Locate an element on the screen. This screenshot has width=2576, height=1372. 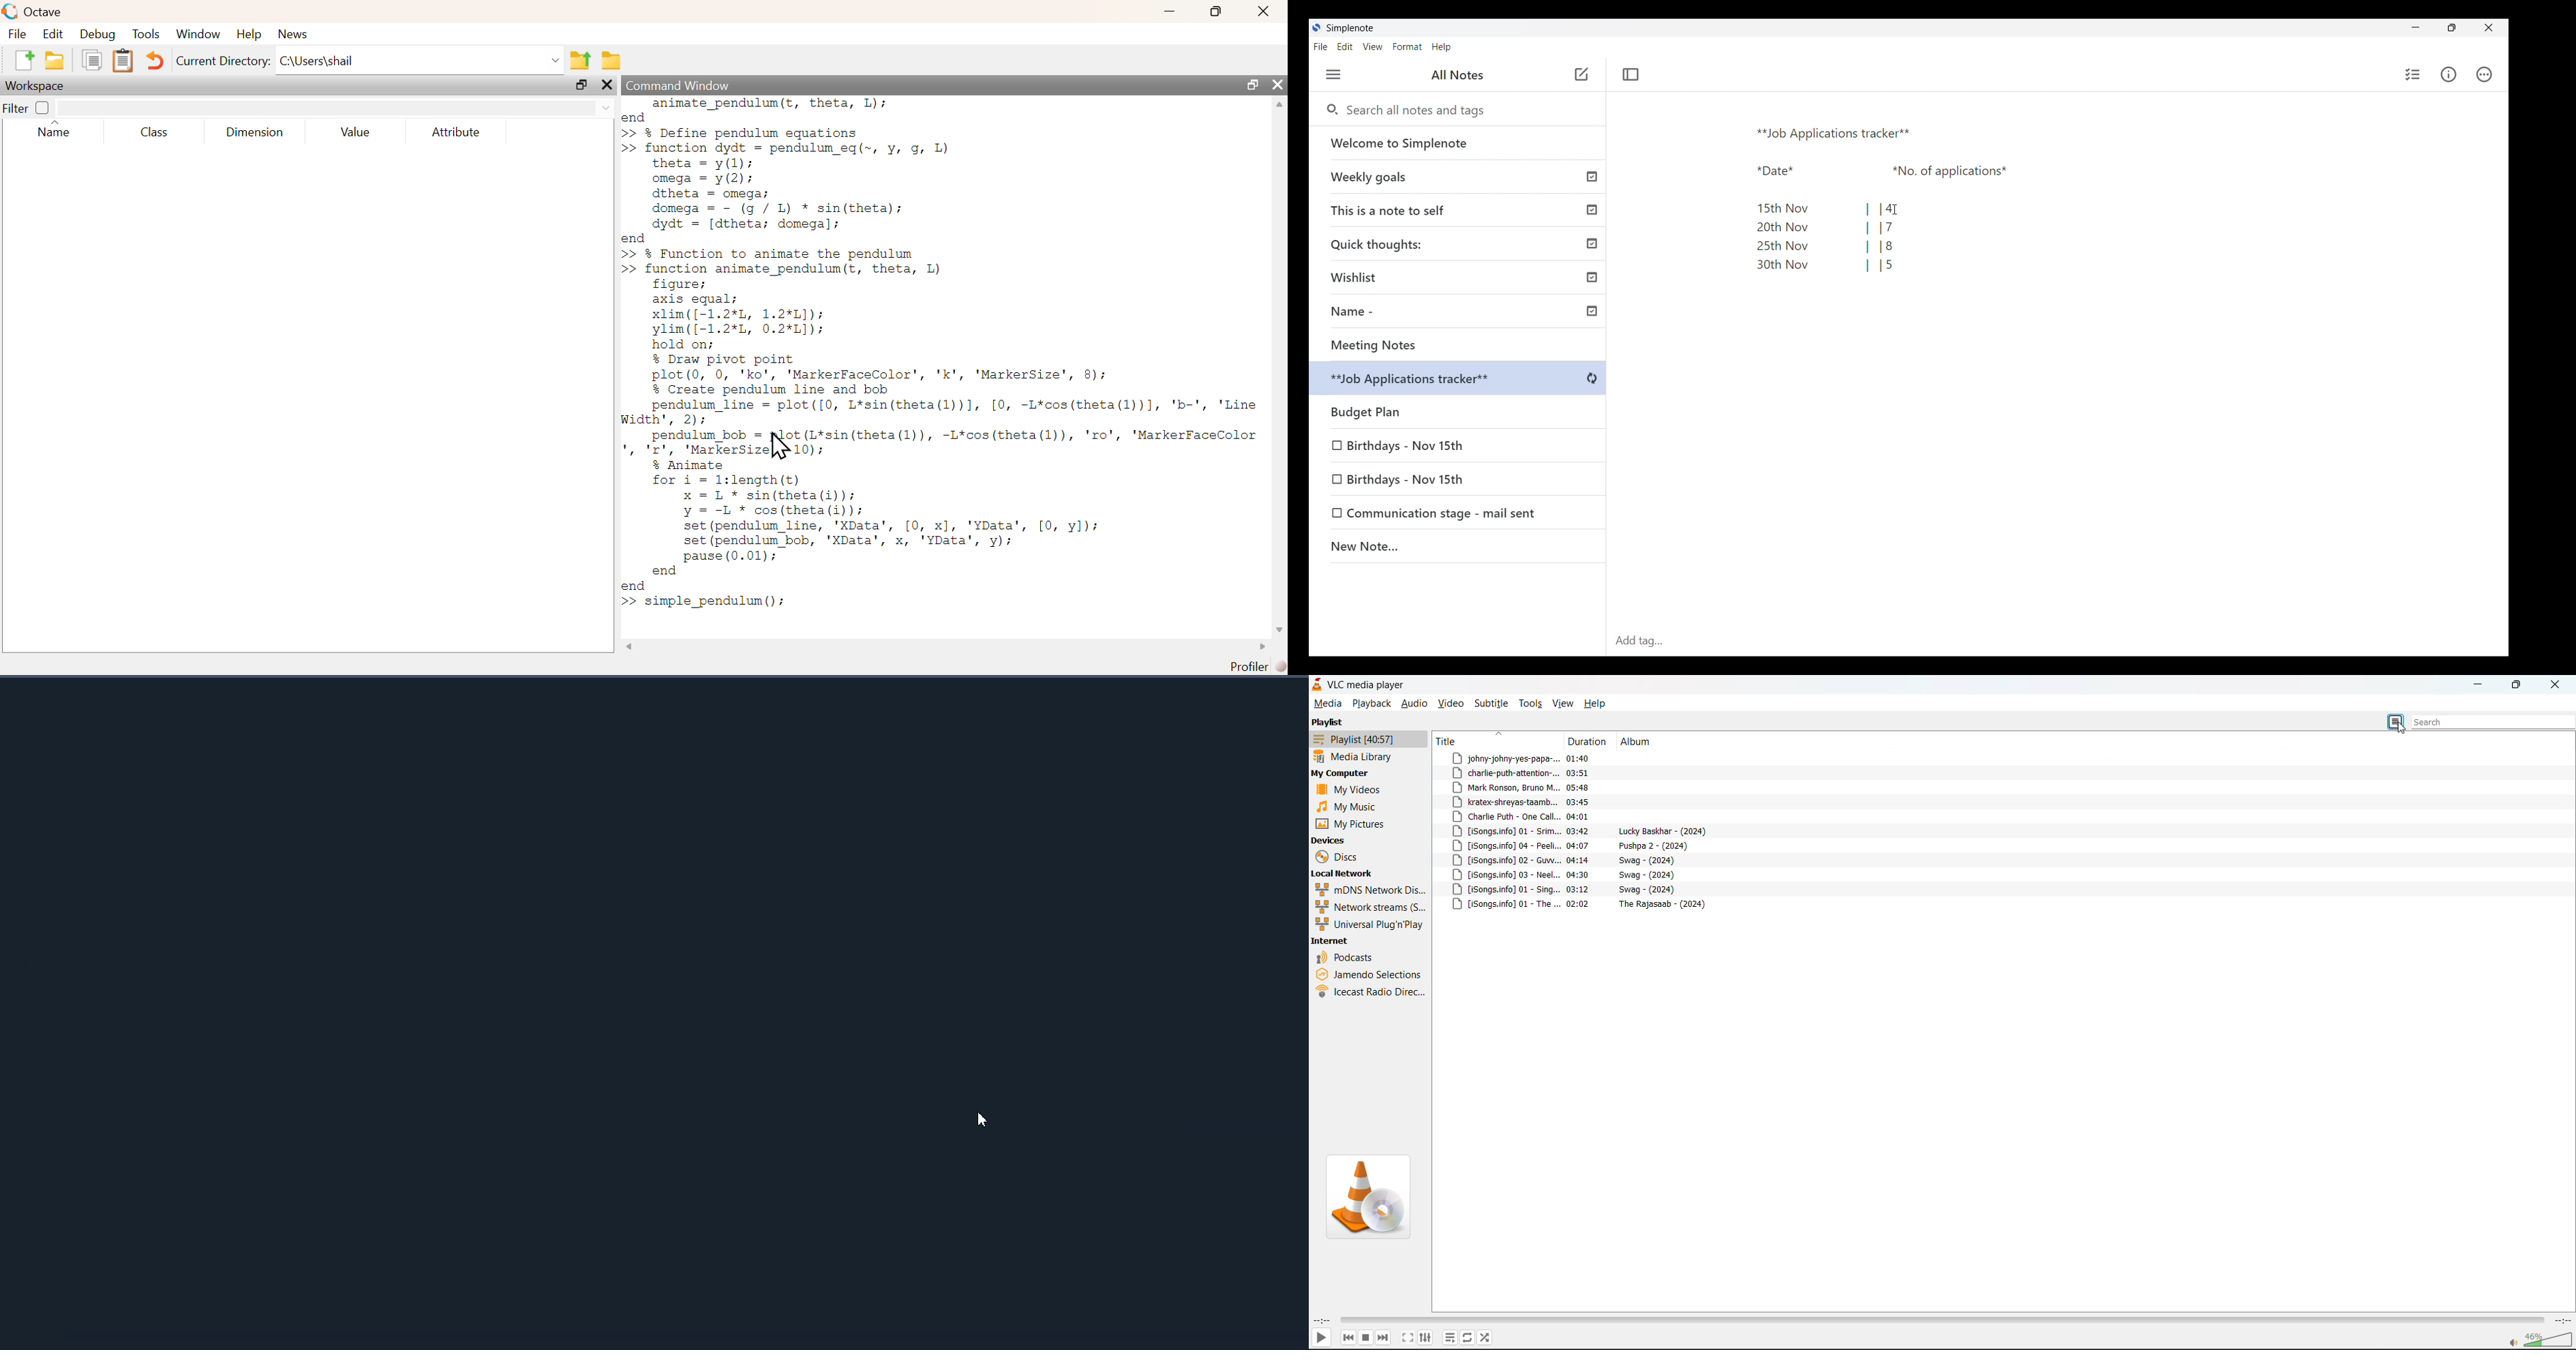
Search all notes and tags is located at coordinates (1420, 110).